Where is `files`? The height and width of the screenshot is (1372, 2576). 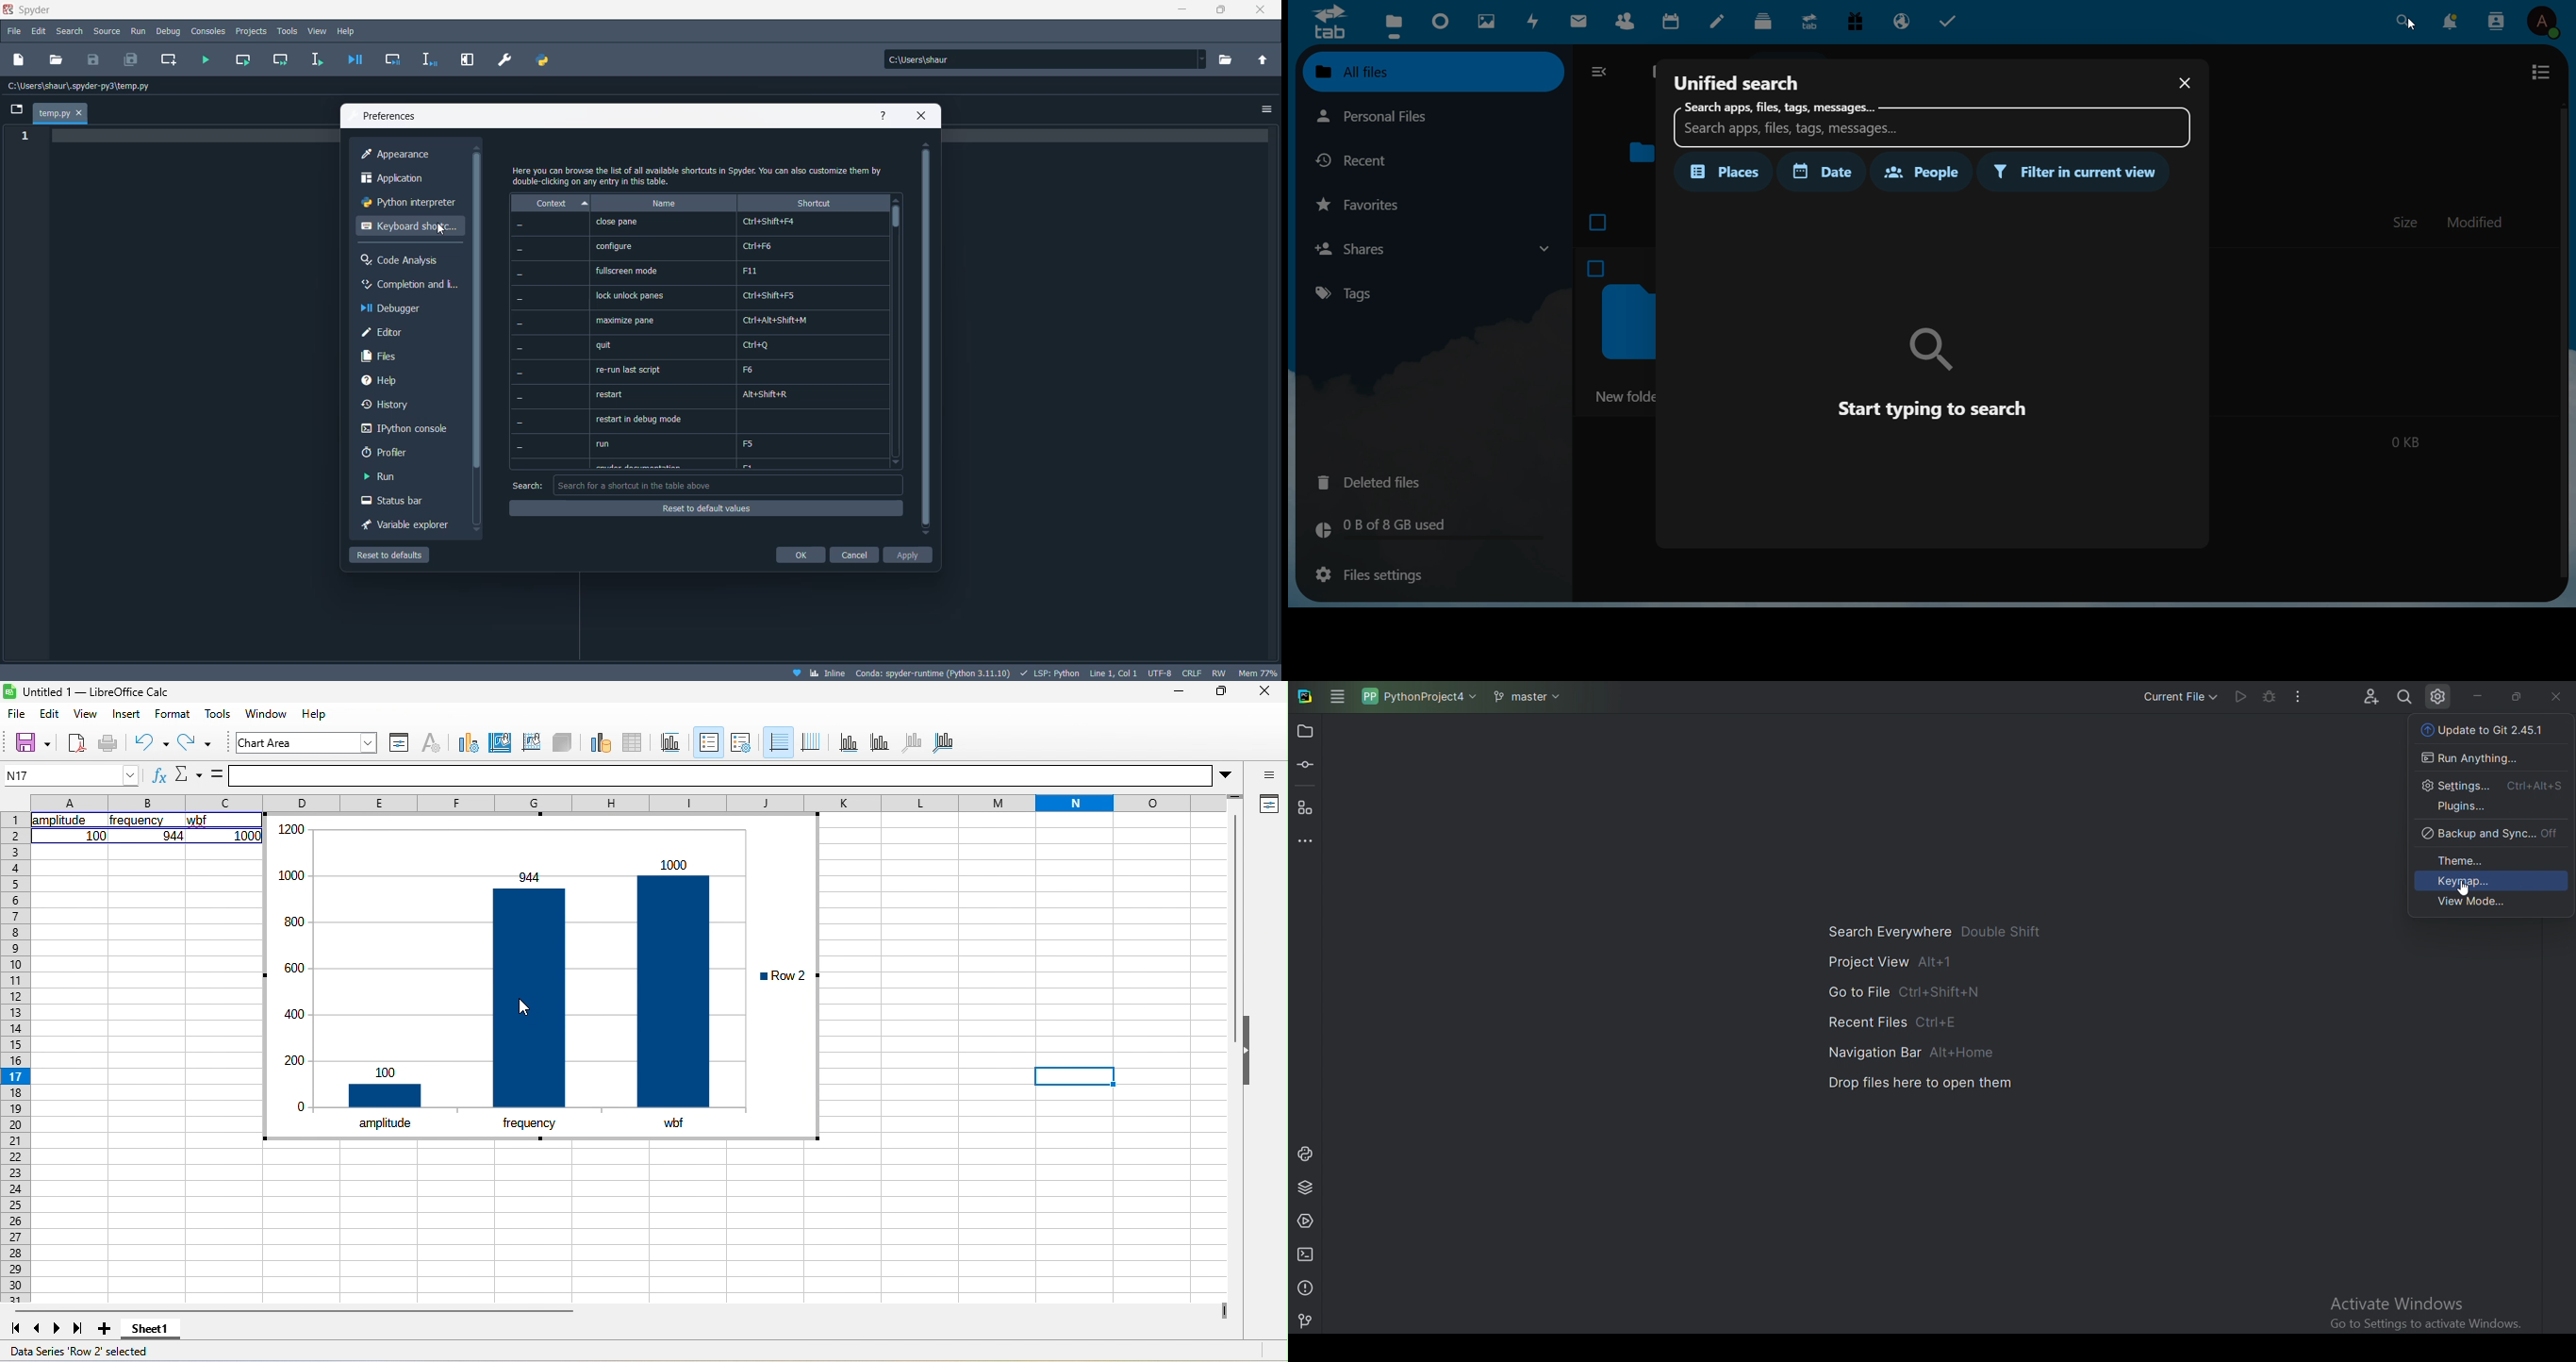 files is located at coordinates (400, 359).